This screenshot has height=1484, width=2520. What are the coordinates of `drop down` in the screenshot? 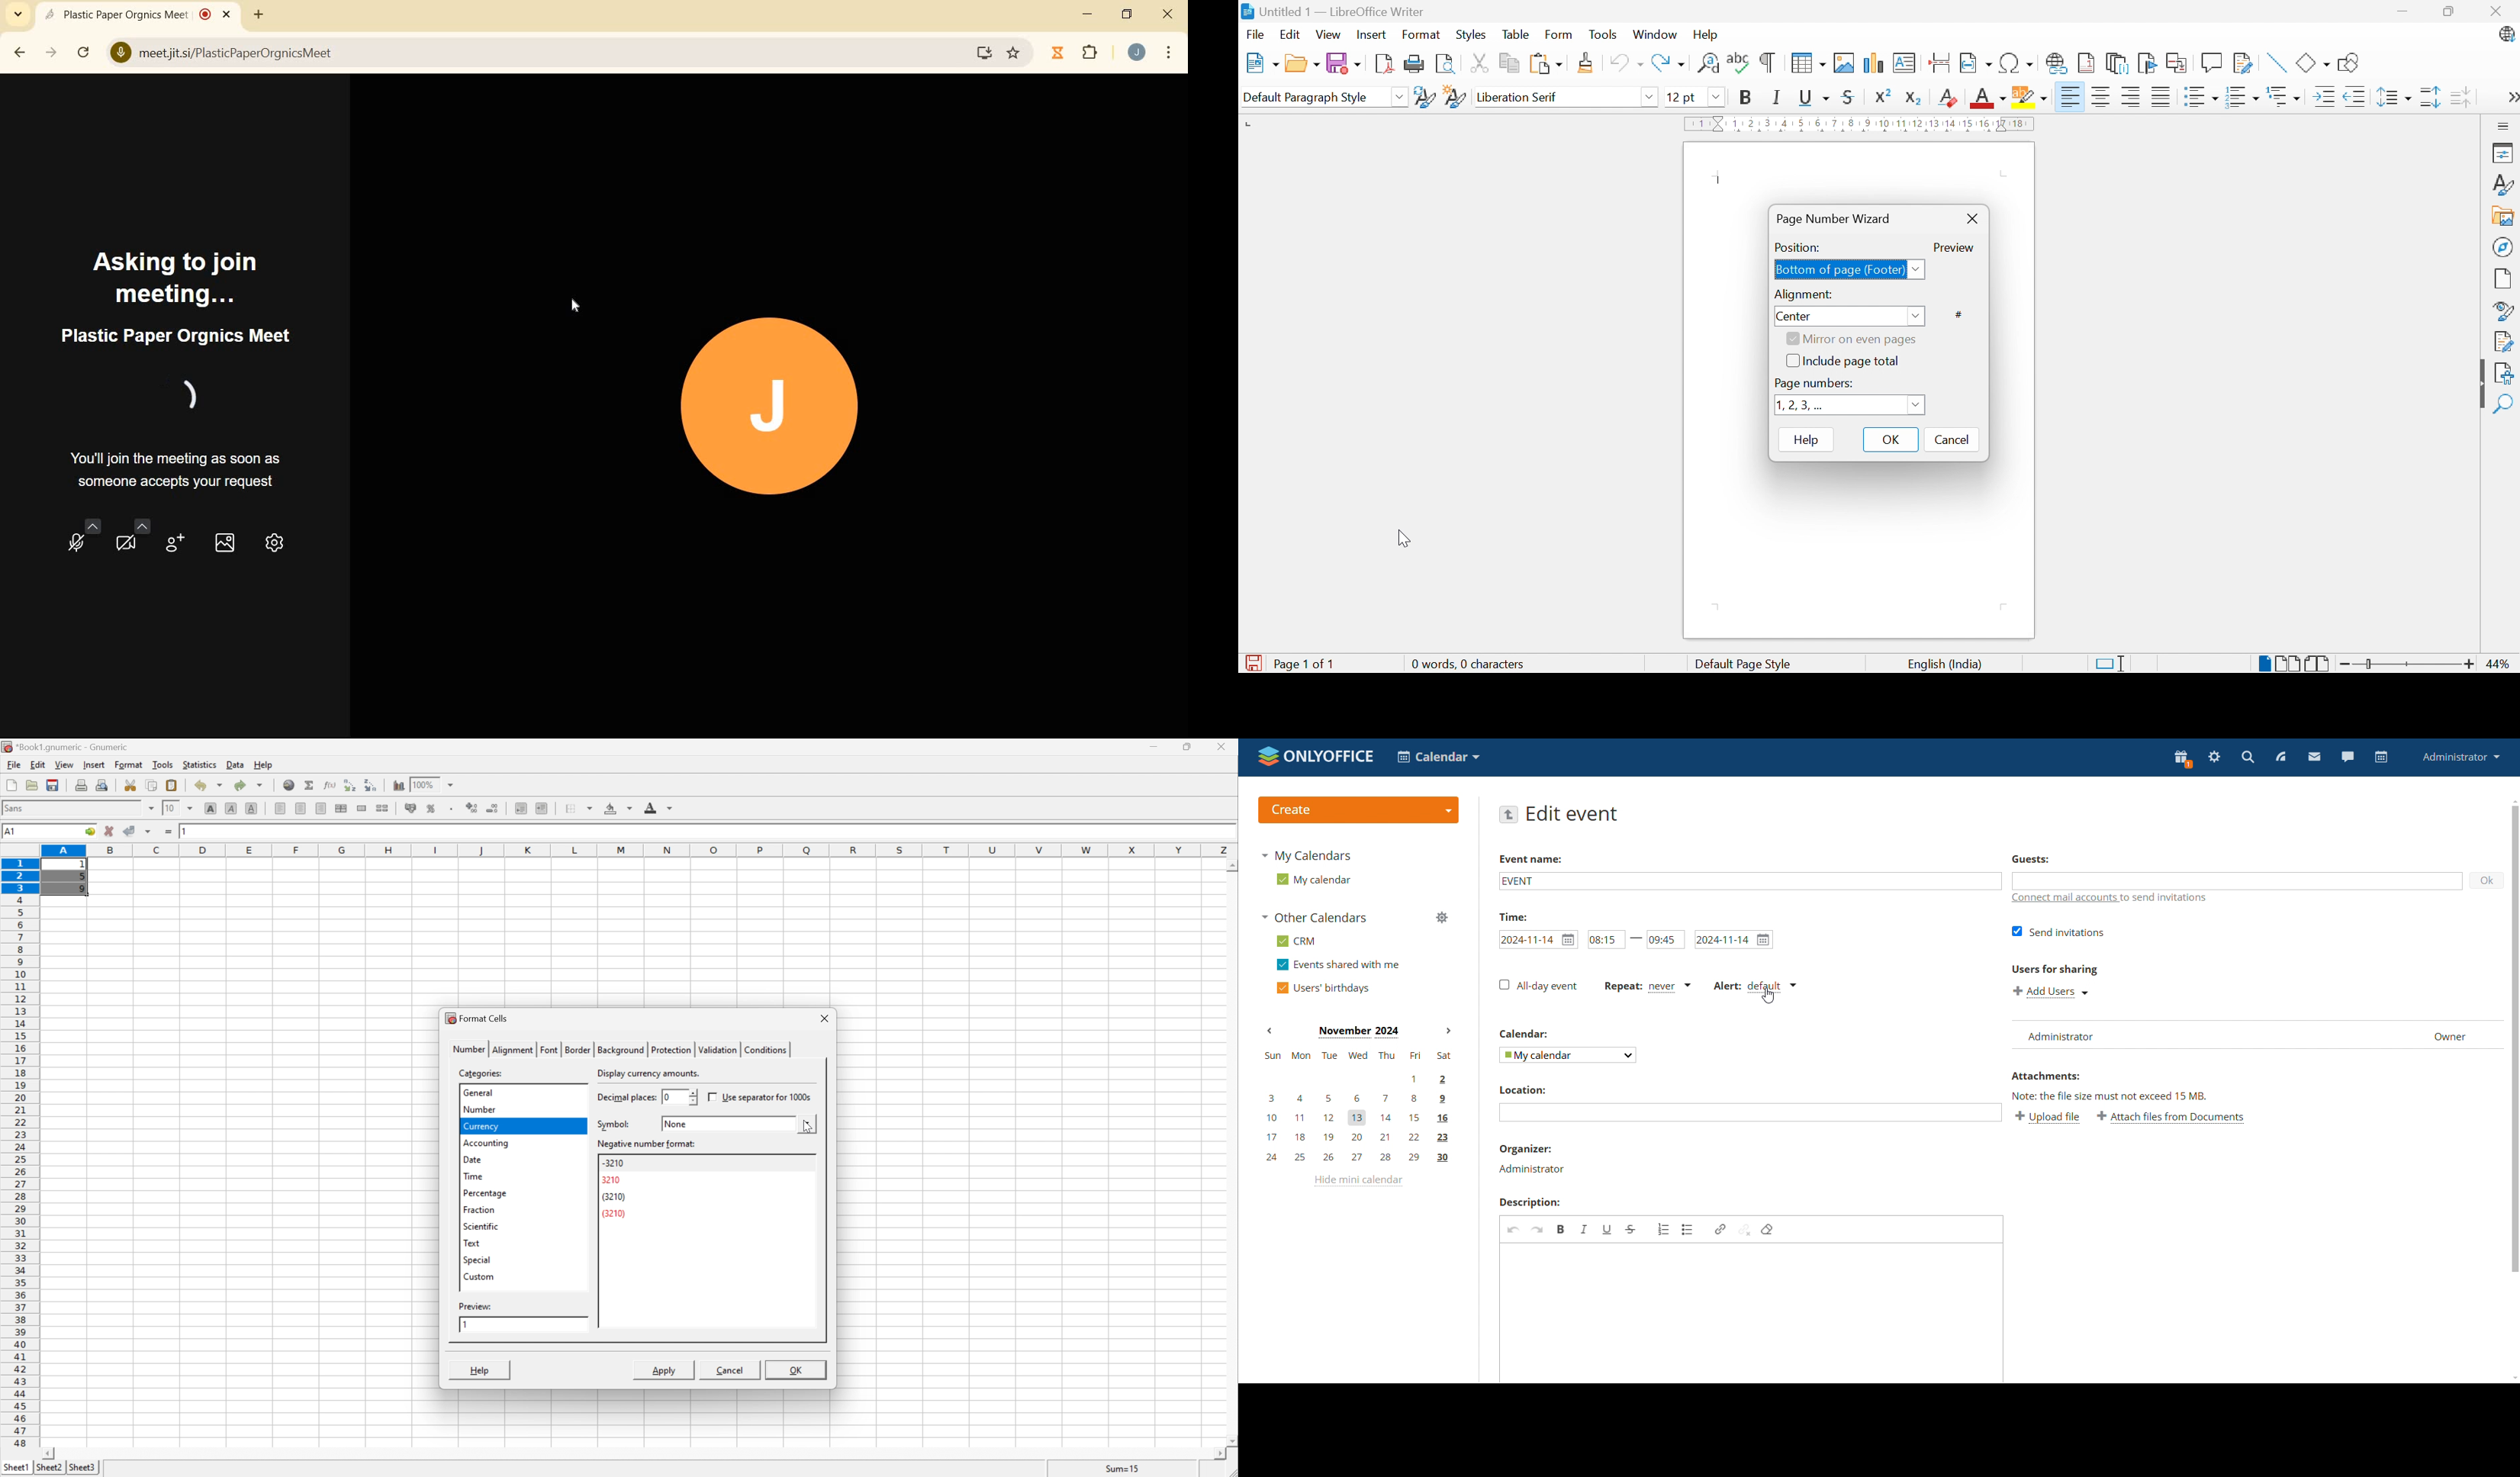 It's located at (809, 1123).